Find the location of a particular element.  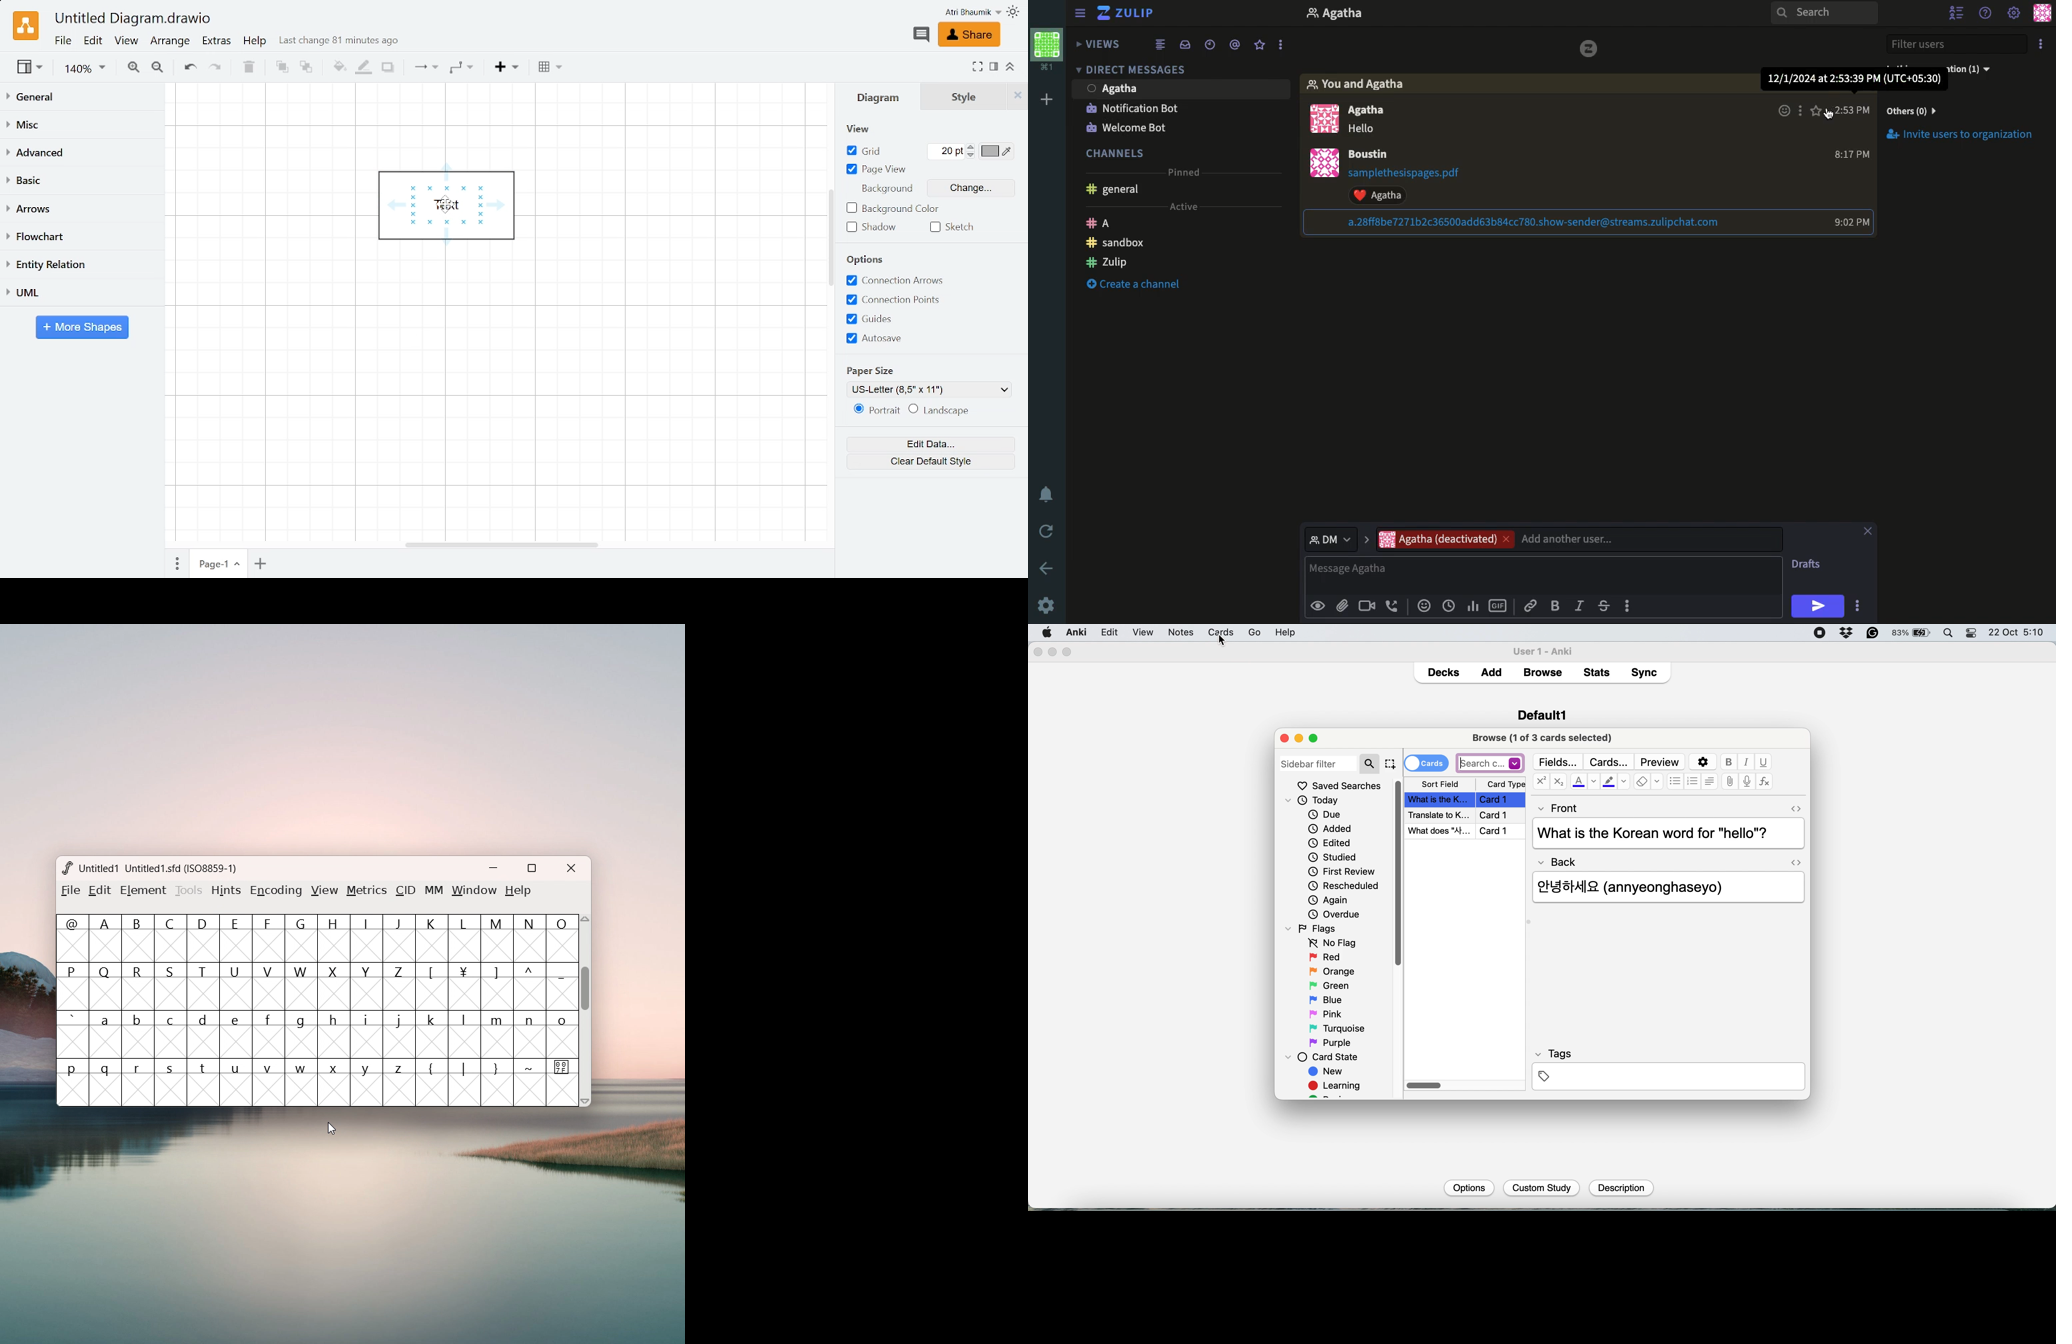

spotlight search is located at coordinates (1950, 634).